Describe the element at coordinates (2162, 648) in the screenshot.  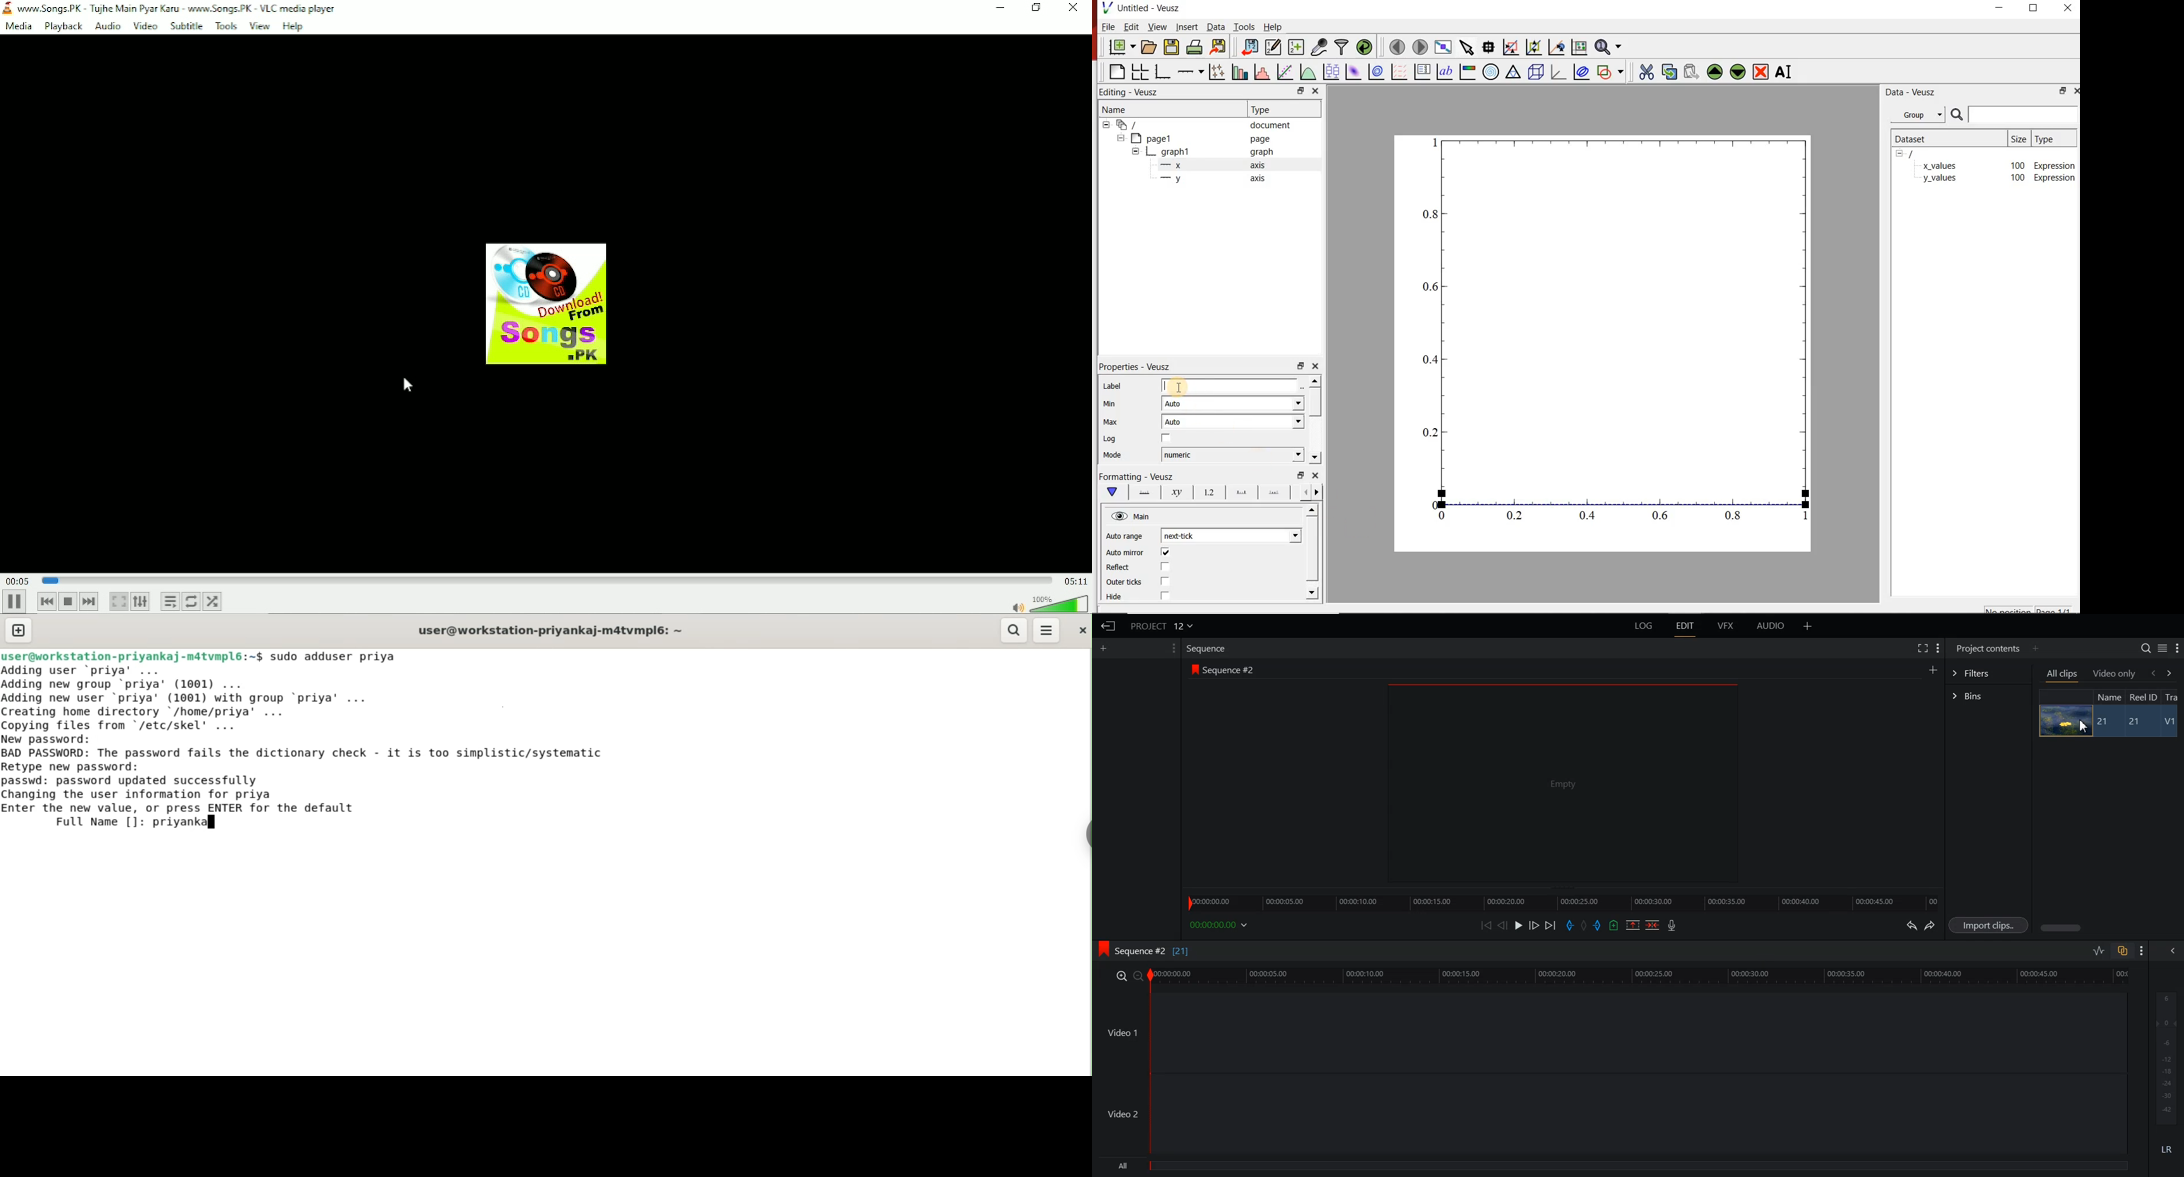
I see `Toggle between list and tile view` at that location.